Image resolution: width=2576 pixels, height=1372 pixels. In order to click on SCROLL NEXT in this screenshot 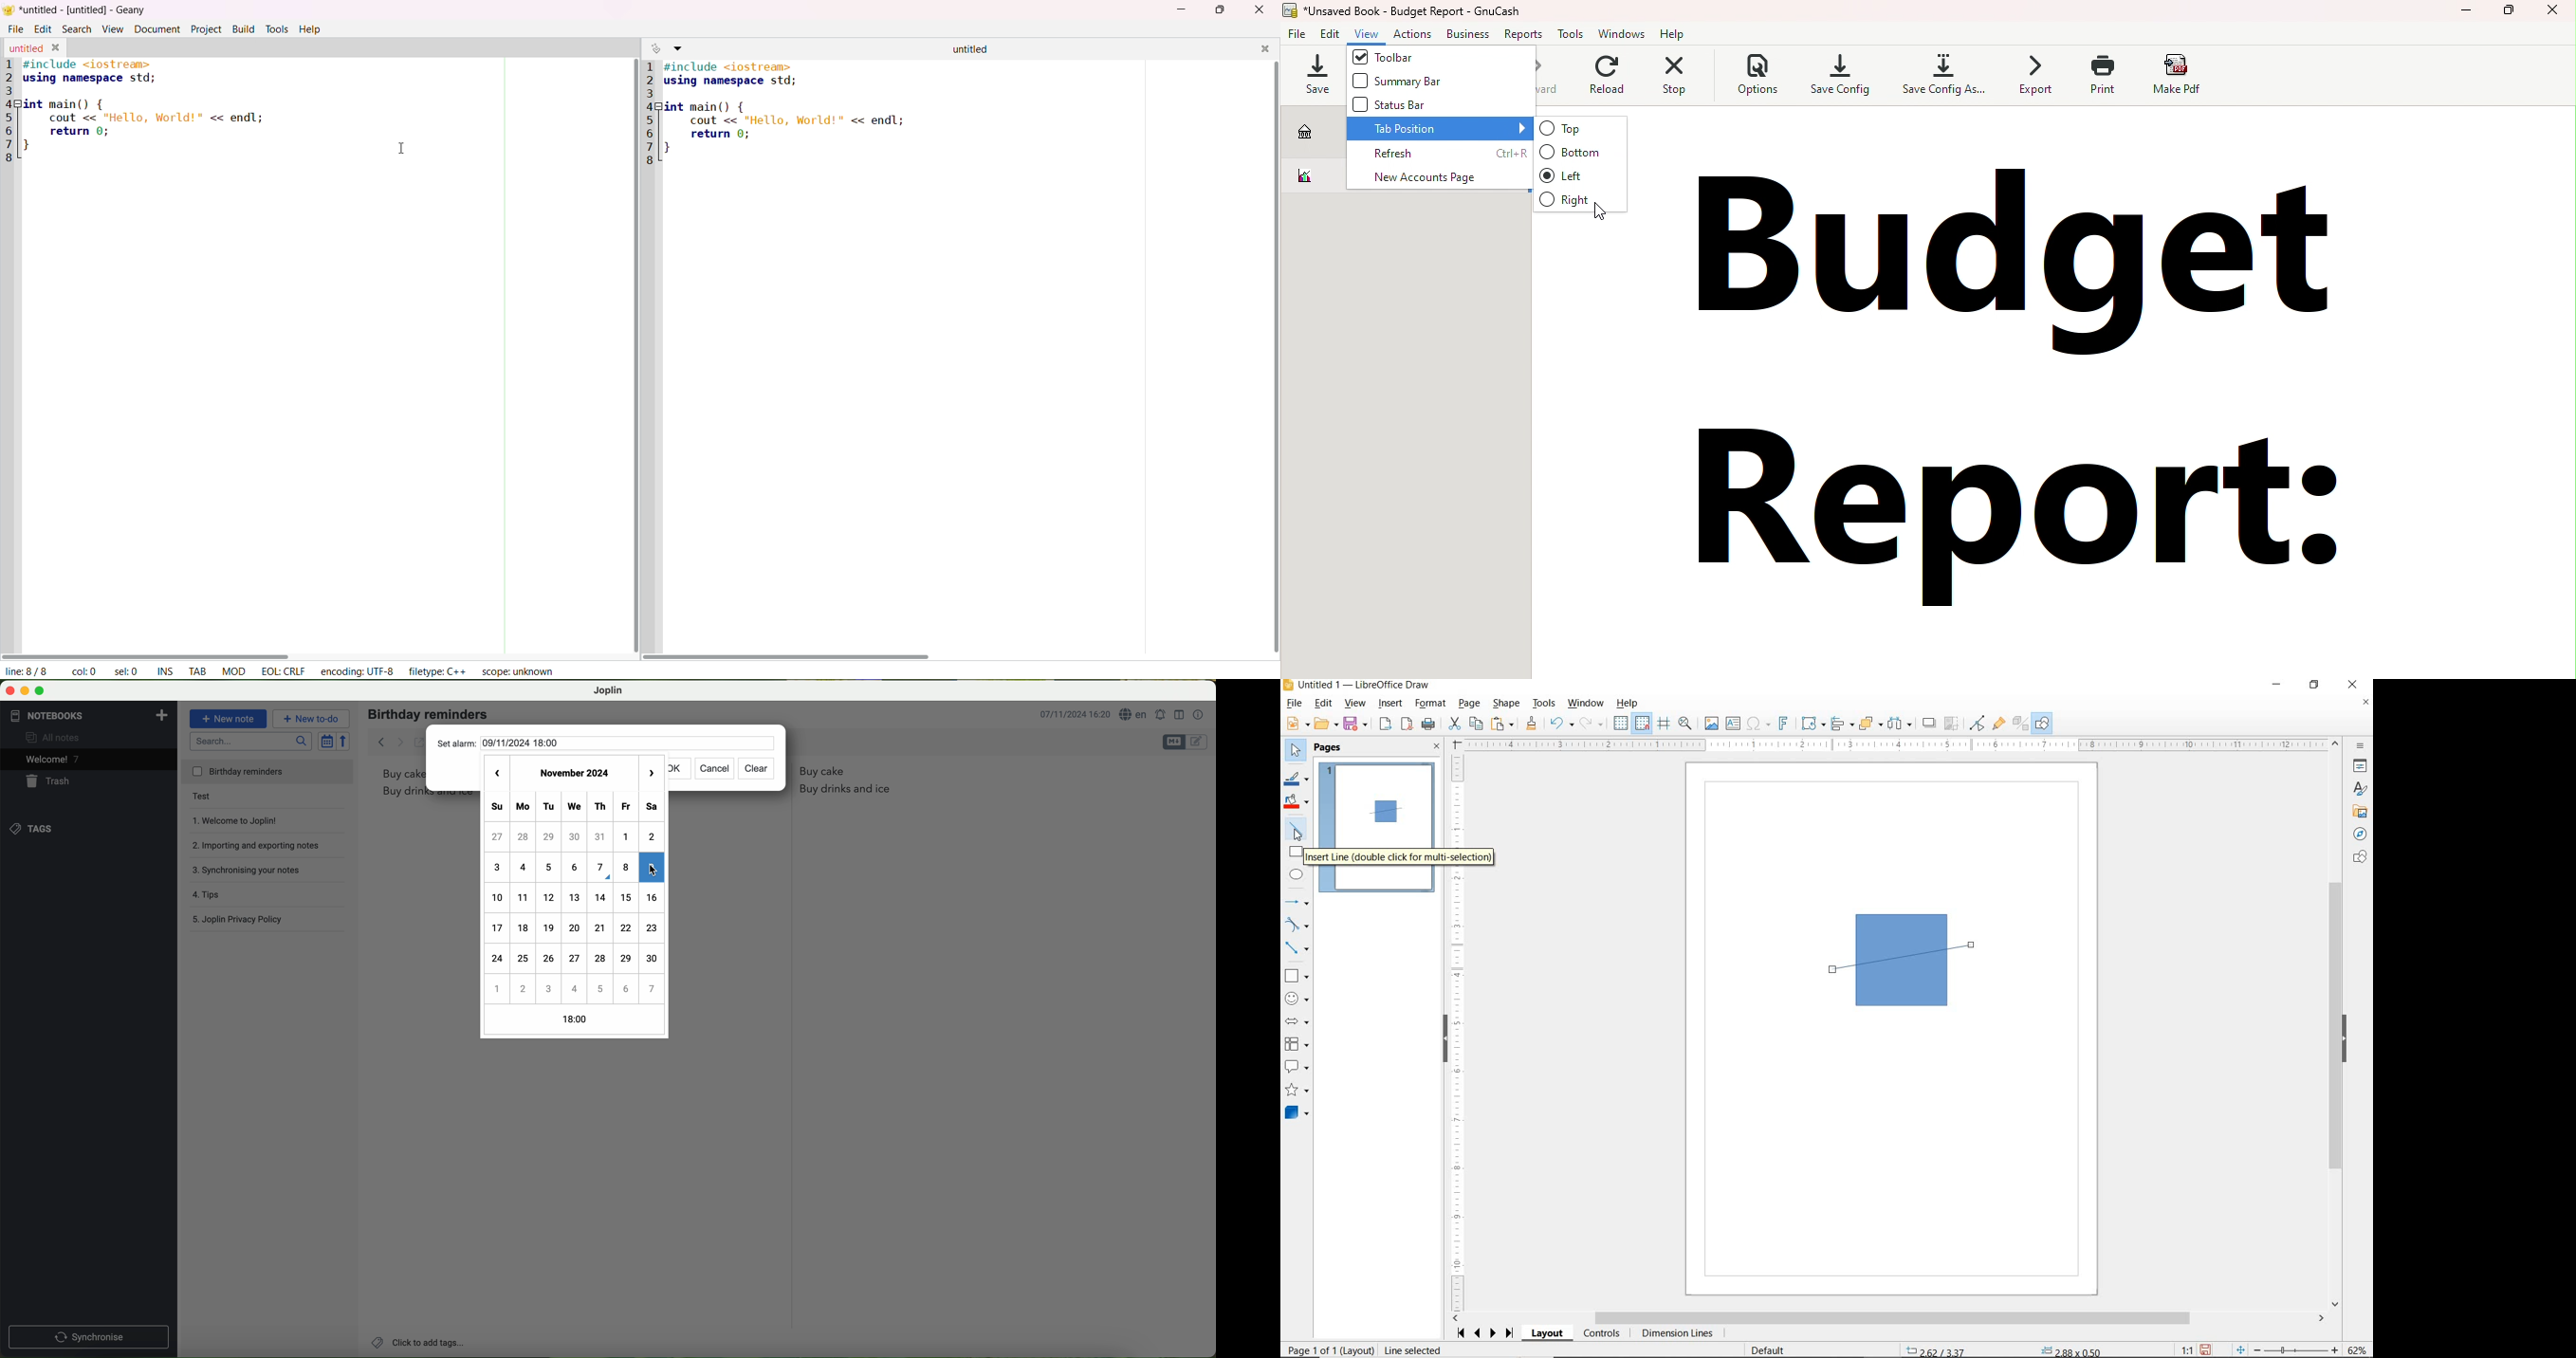, I will do `click(1486, 1333)`.